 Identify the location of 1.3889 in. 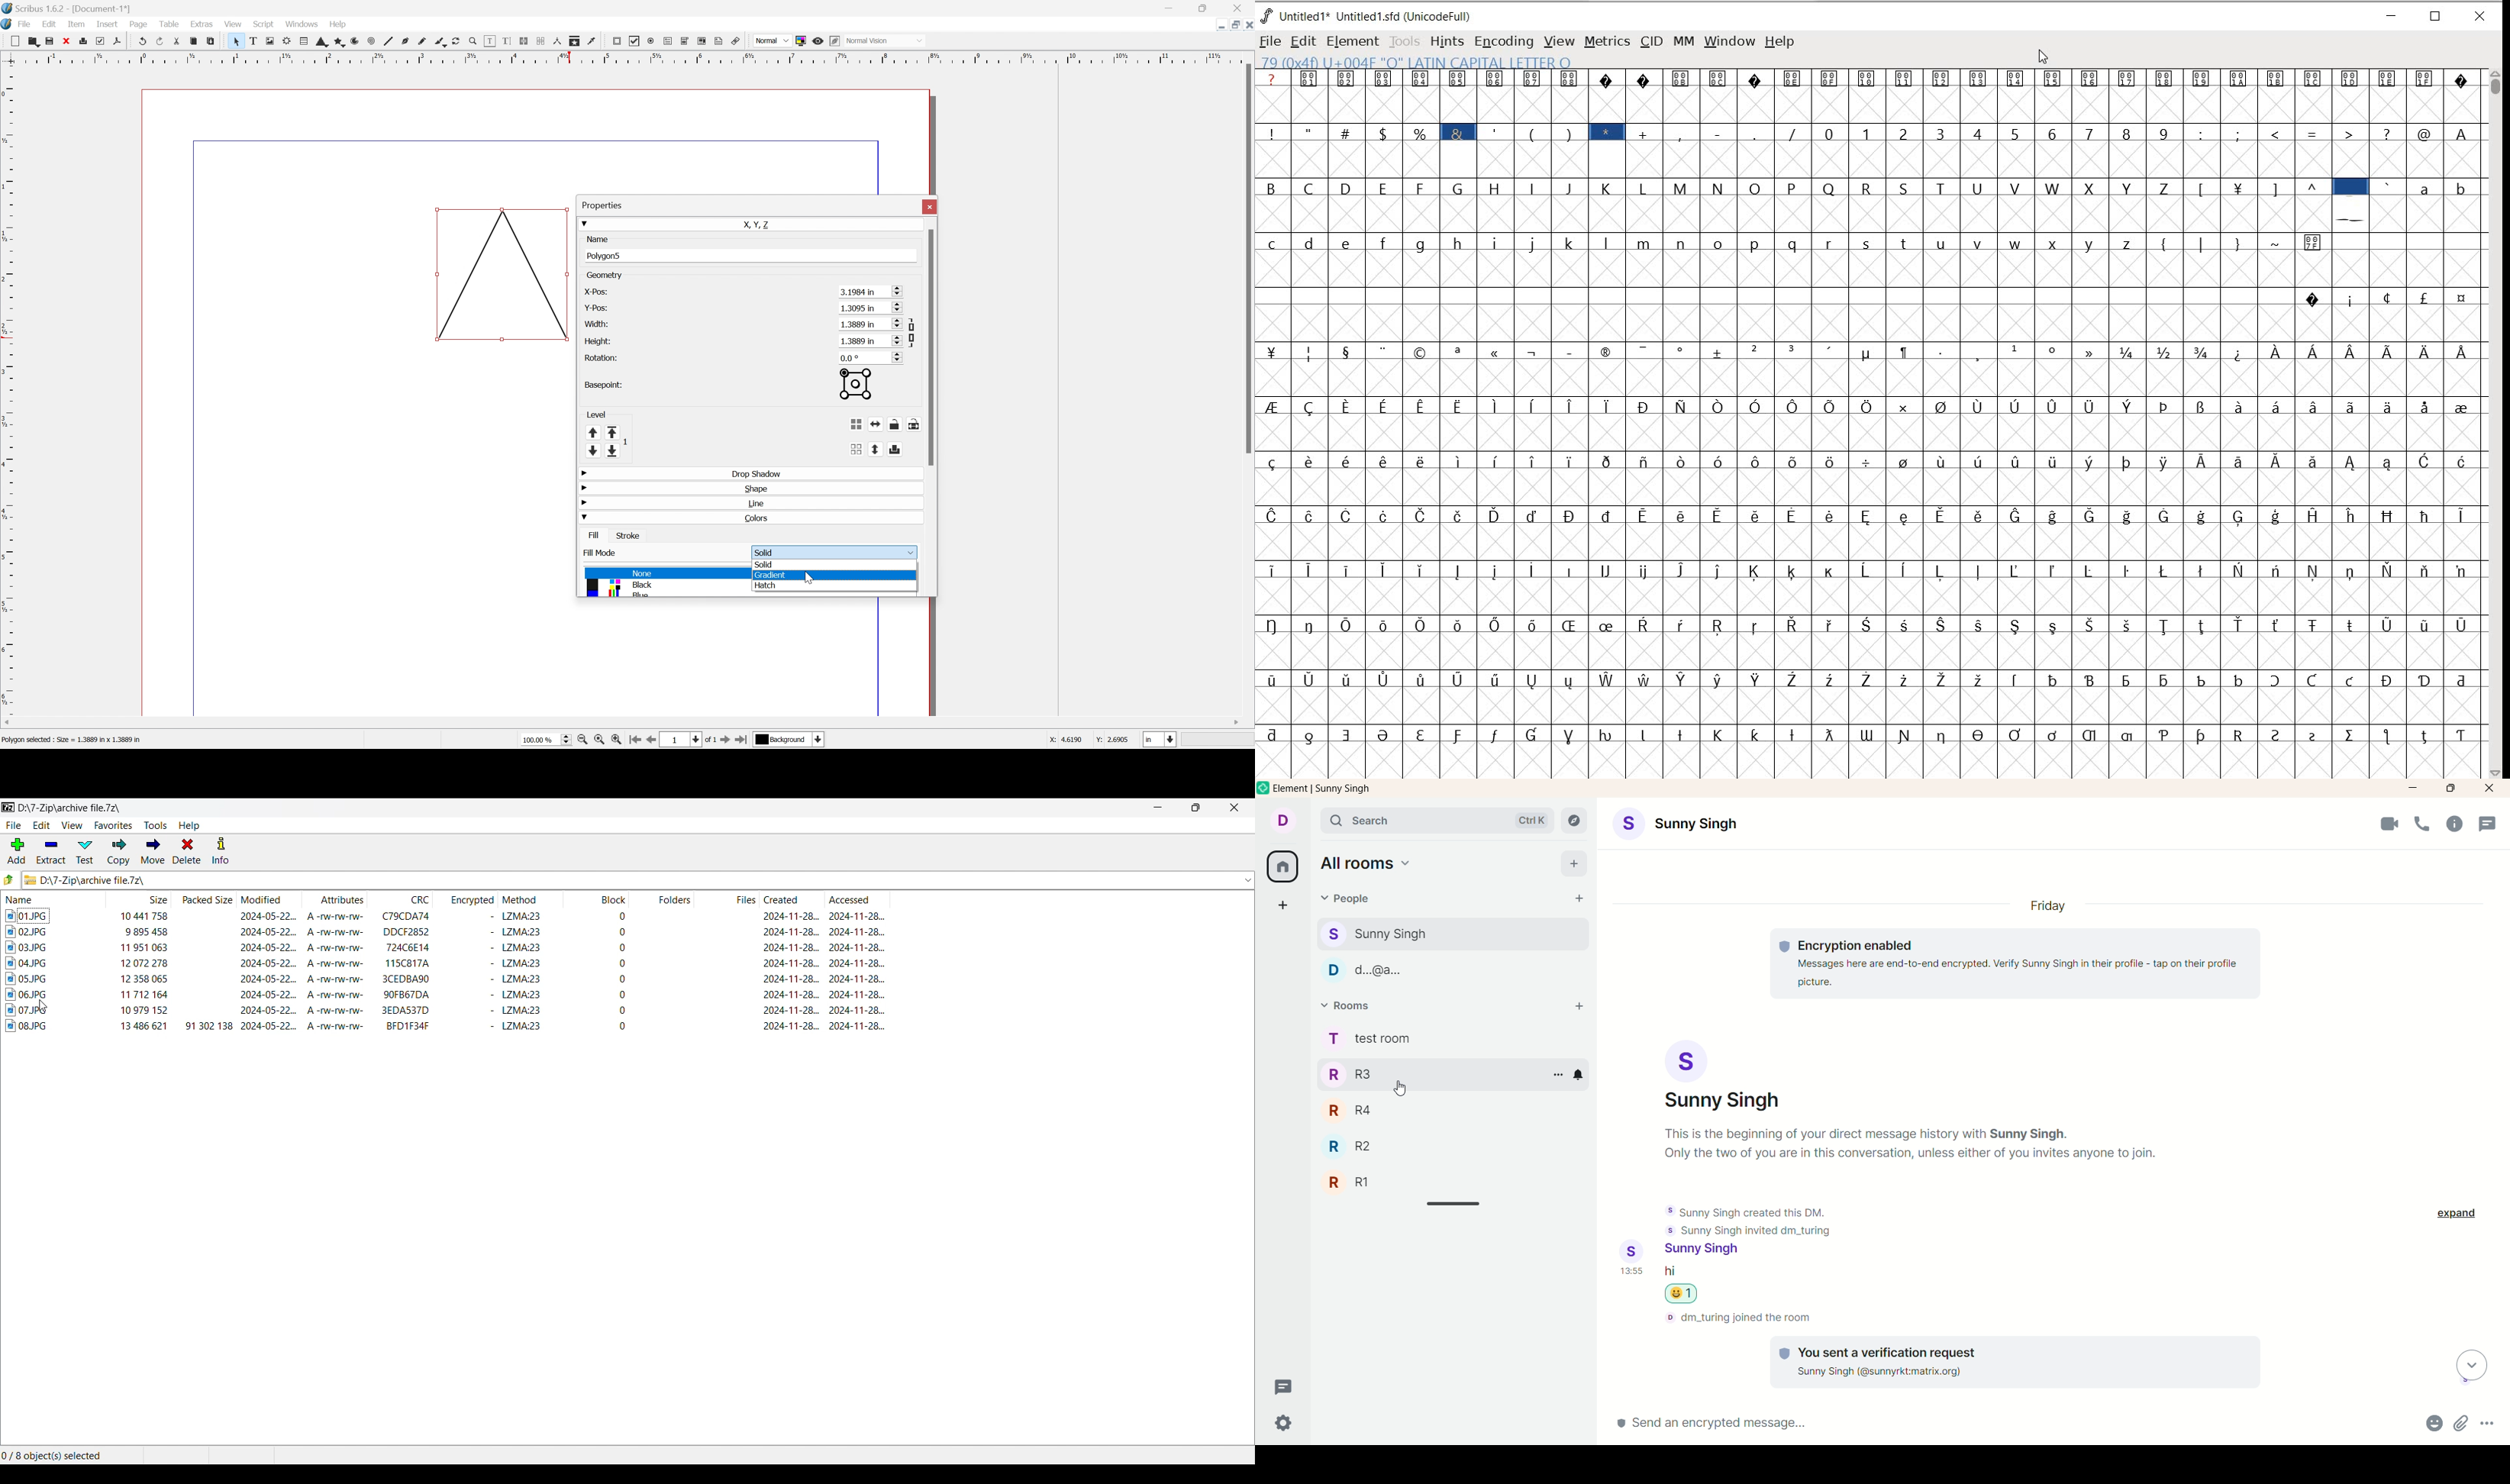
(870, 324).